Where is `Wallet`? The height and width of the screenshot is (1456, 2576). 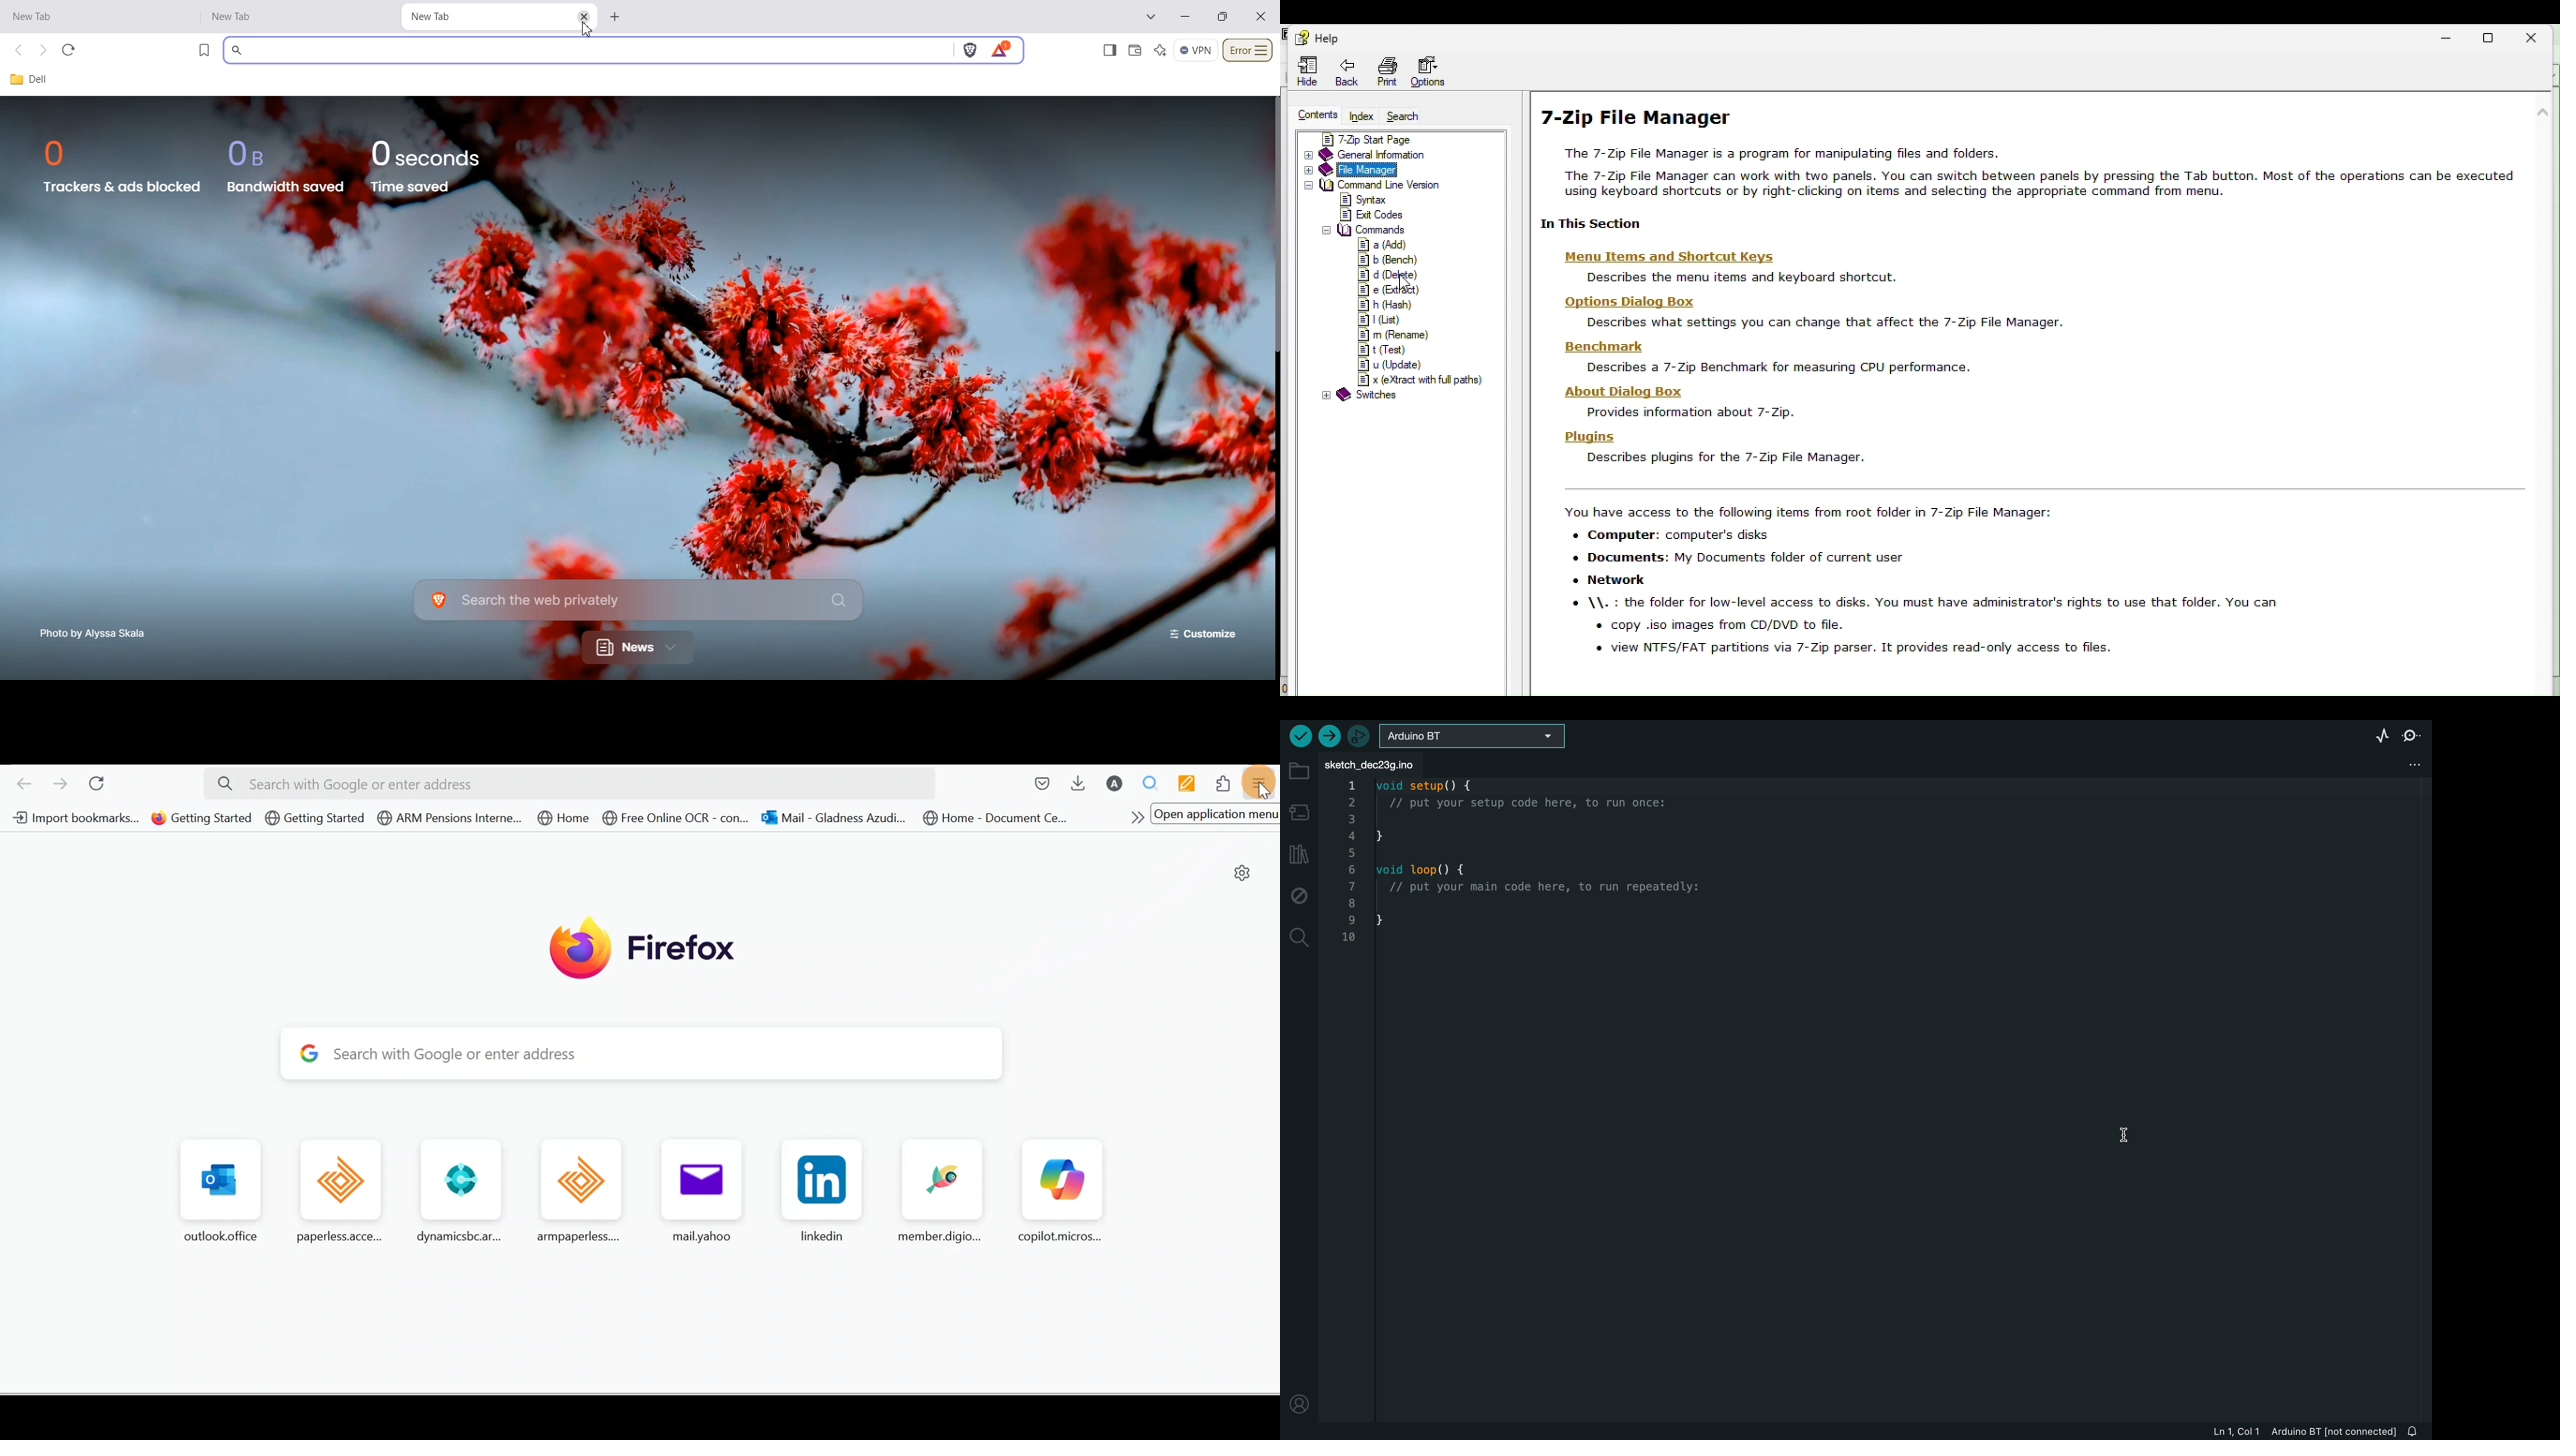 Wallet is located at coordinates (1134, 50).